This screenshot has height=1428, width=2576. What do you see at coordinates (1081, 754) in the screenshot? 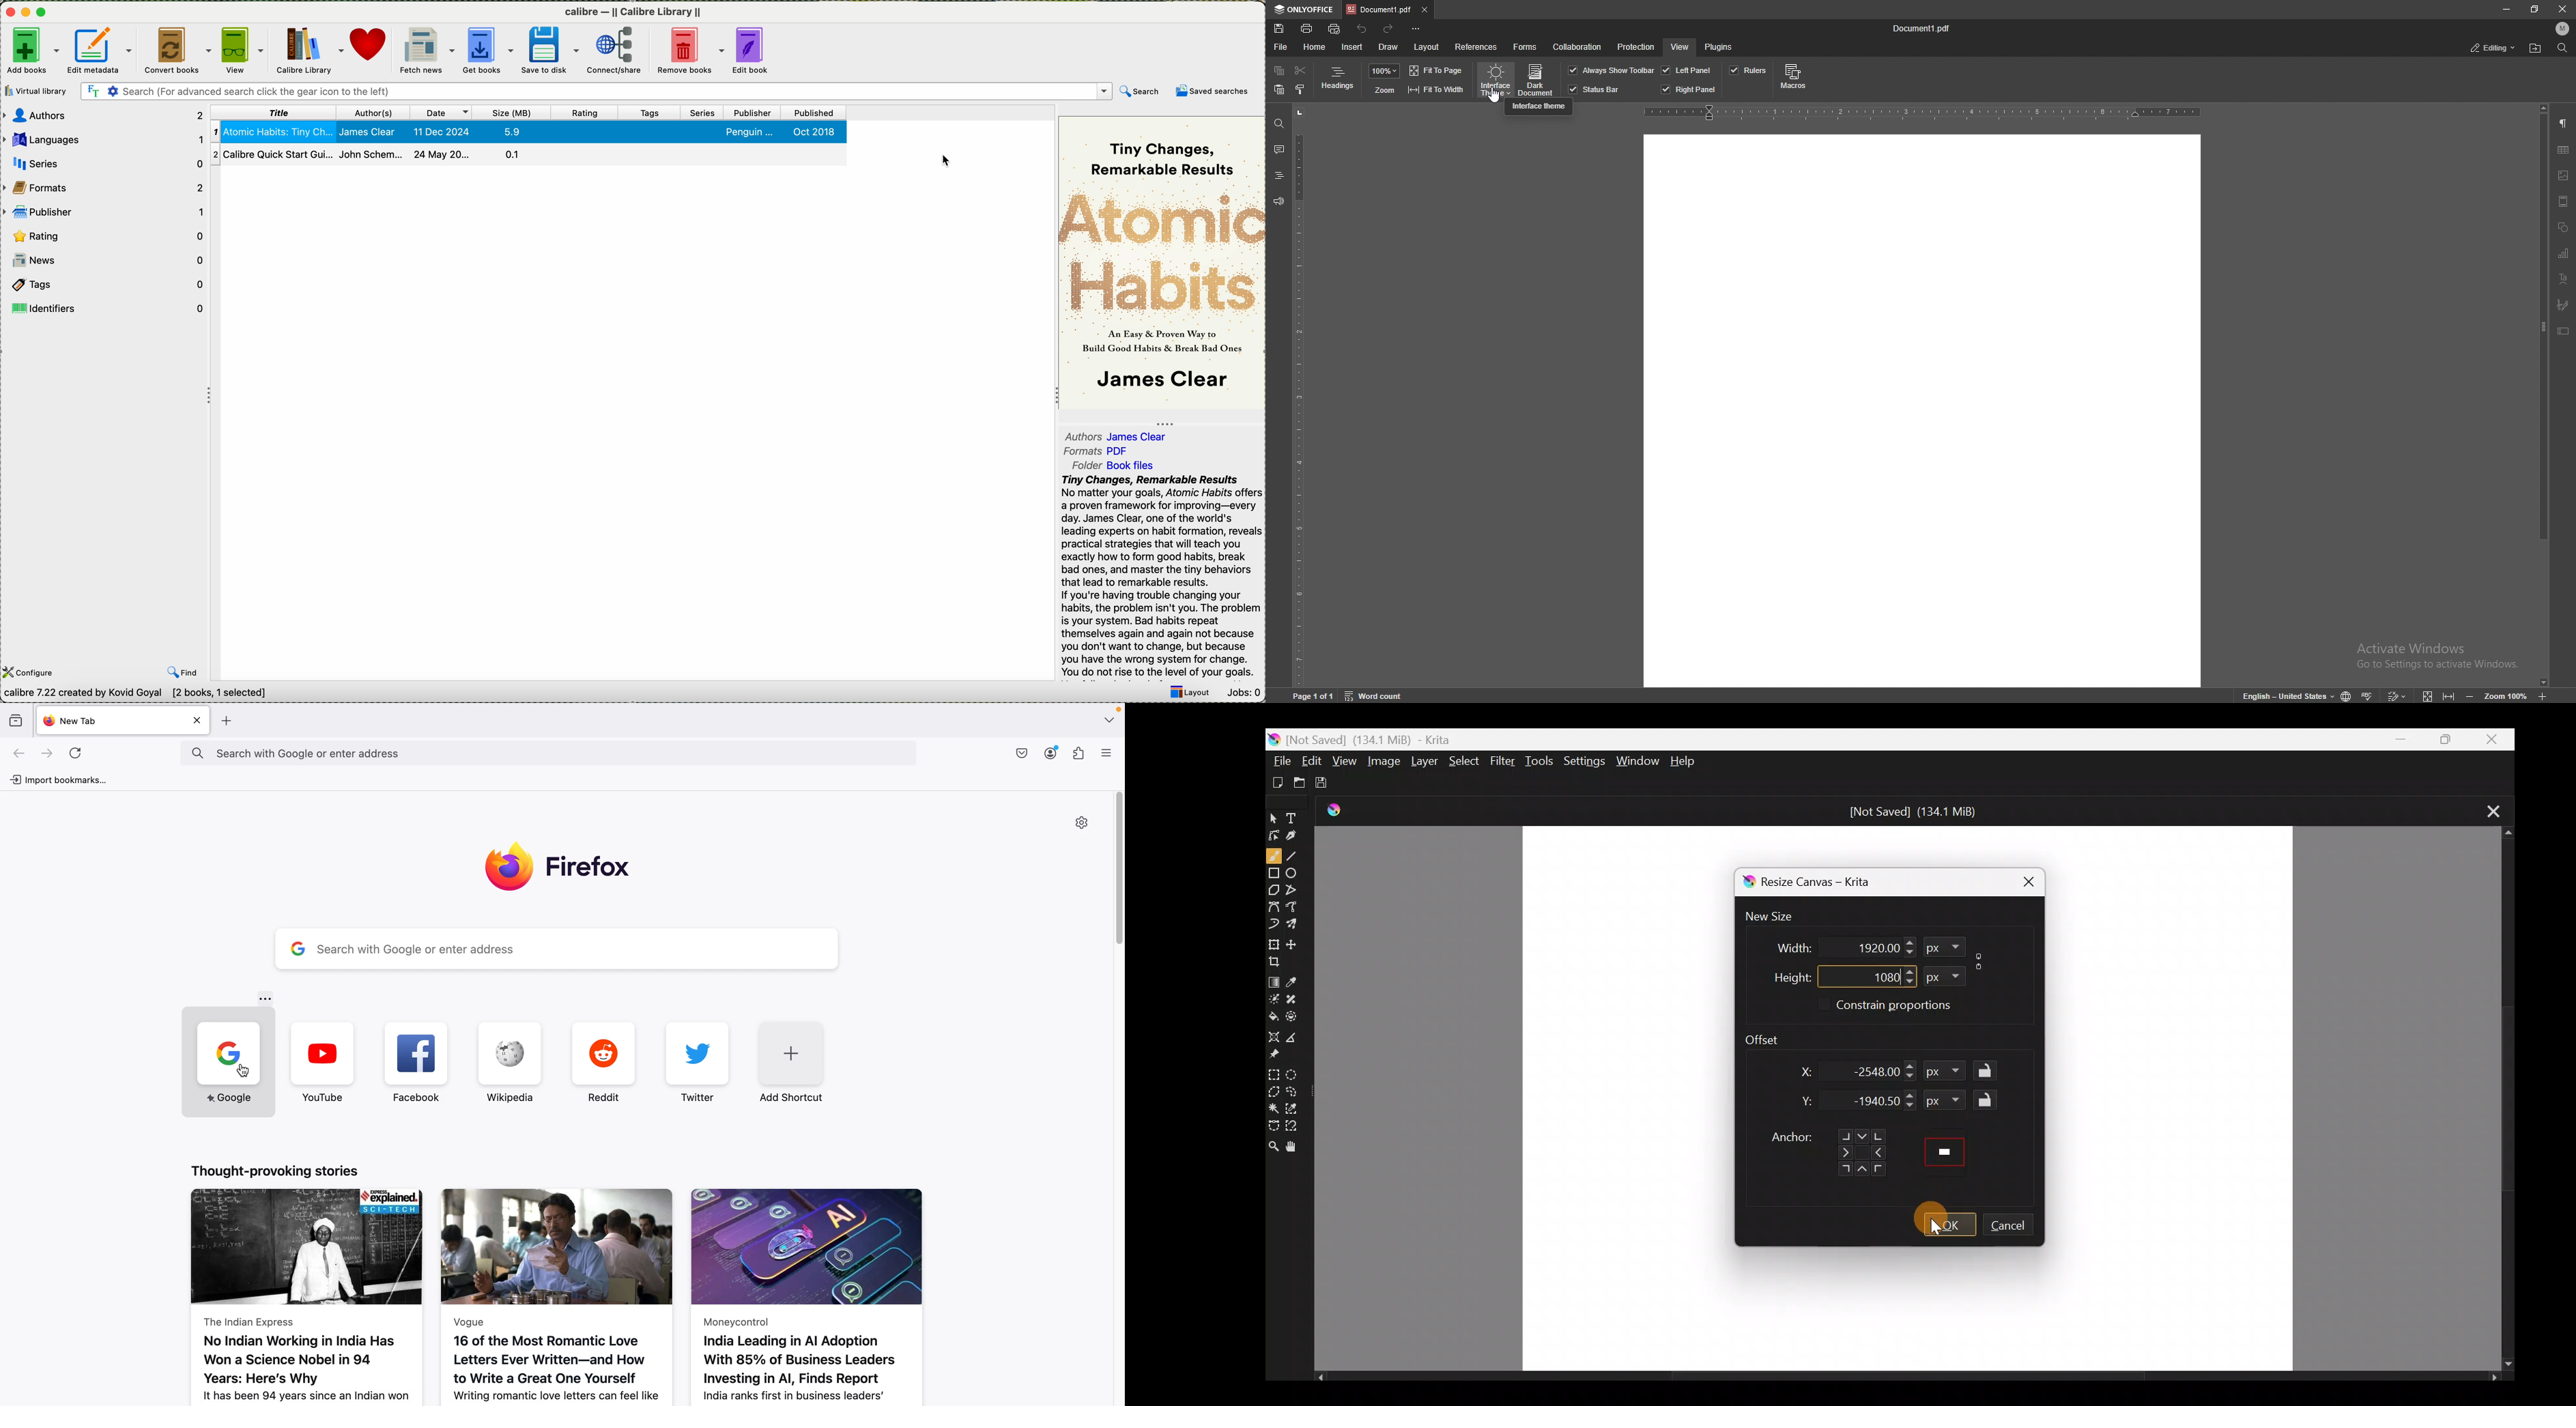
I see `add ons/extensions` at bounding box center [1081, 754].